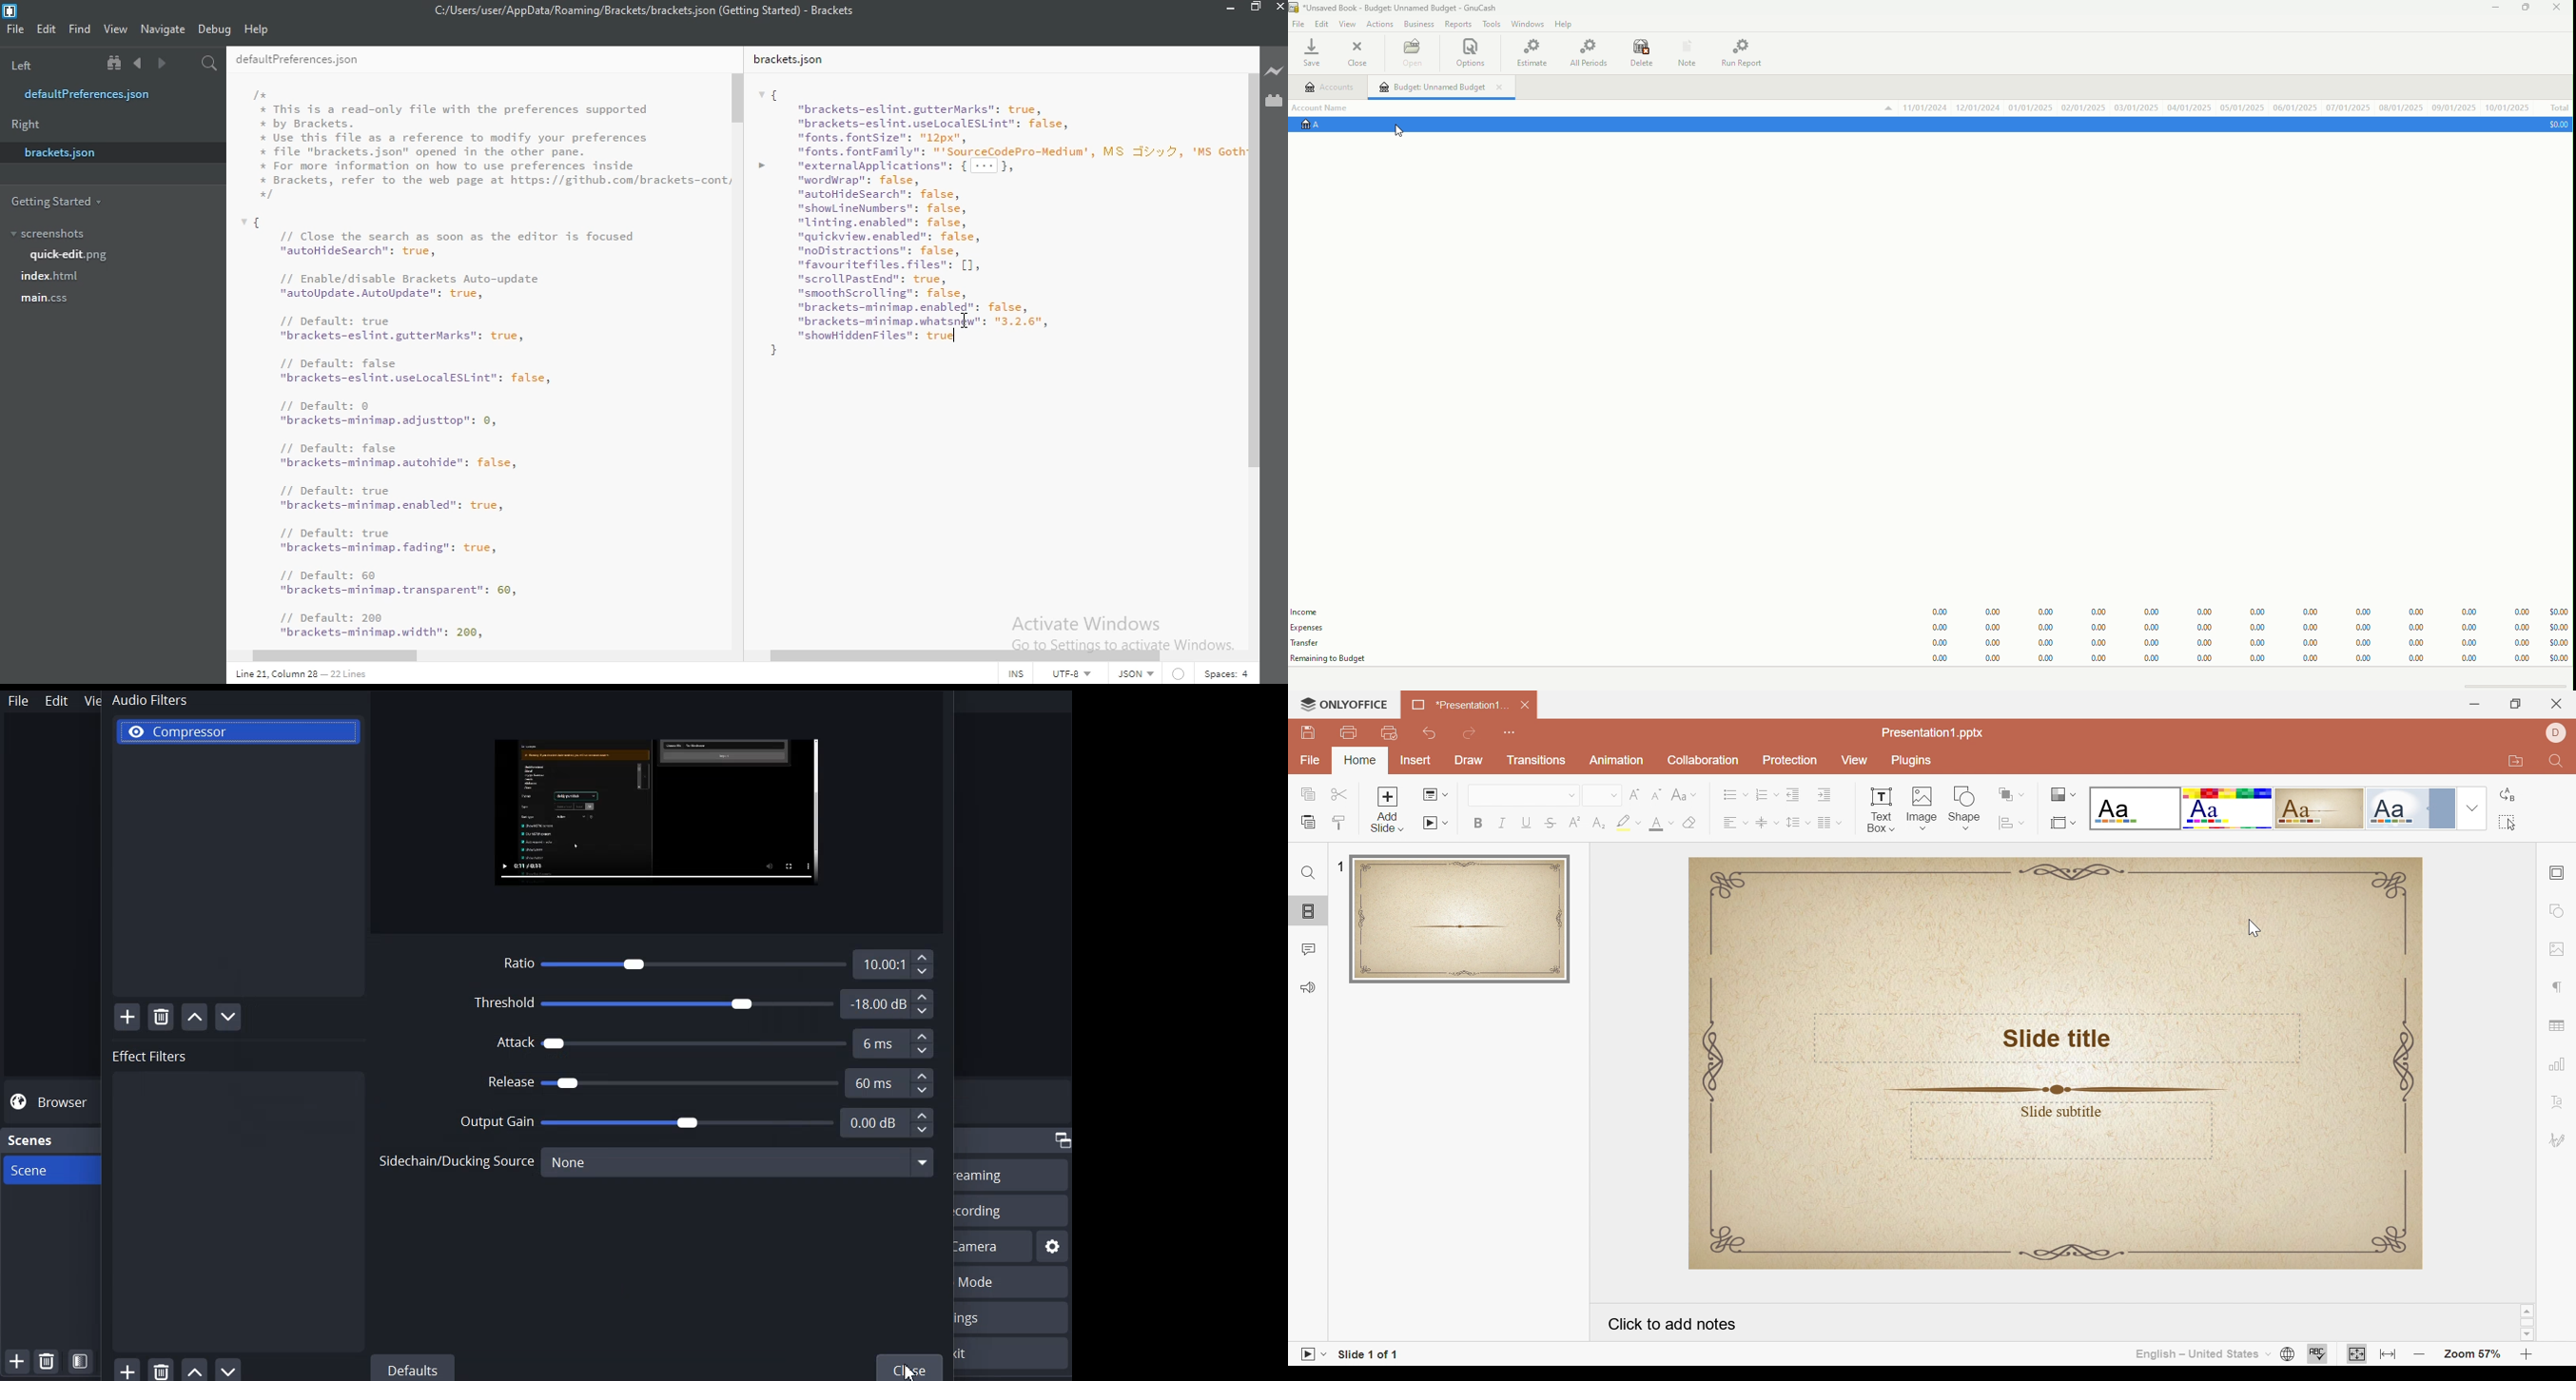  What do you see at coordinates (2516, 703) in the screenshot?
I see `Restore Down` at bounding box center [2516, 703].